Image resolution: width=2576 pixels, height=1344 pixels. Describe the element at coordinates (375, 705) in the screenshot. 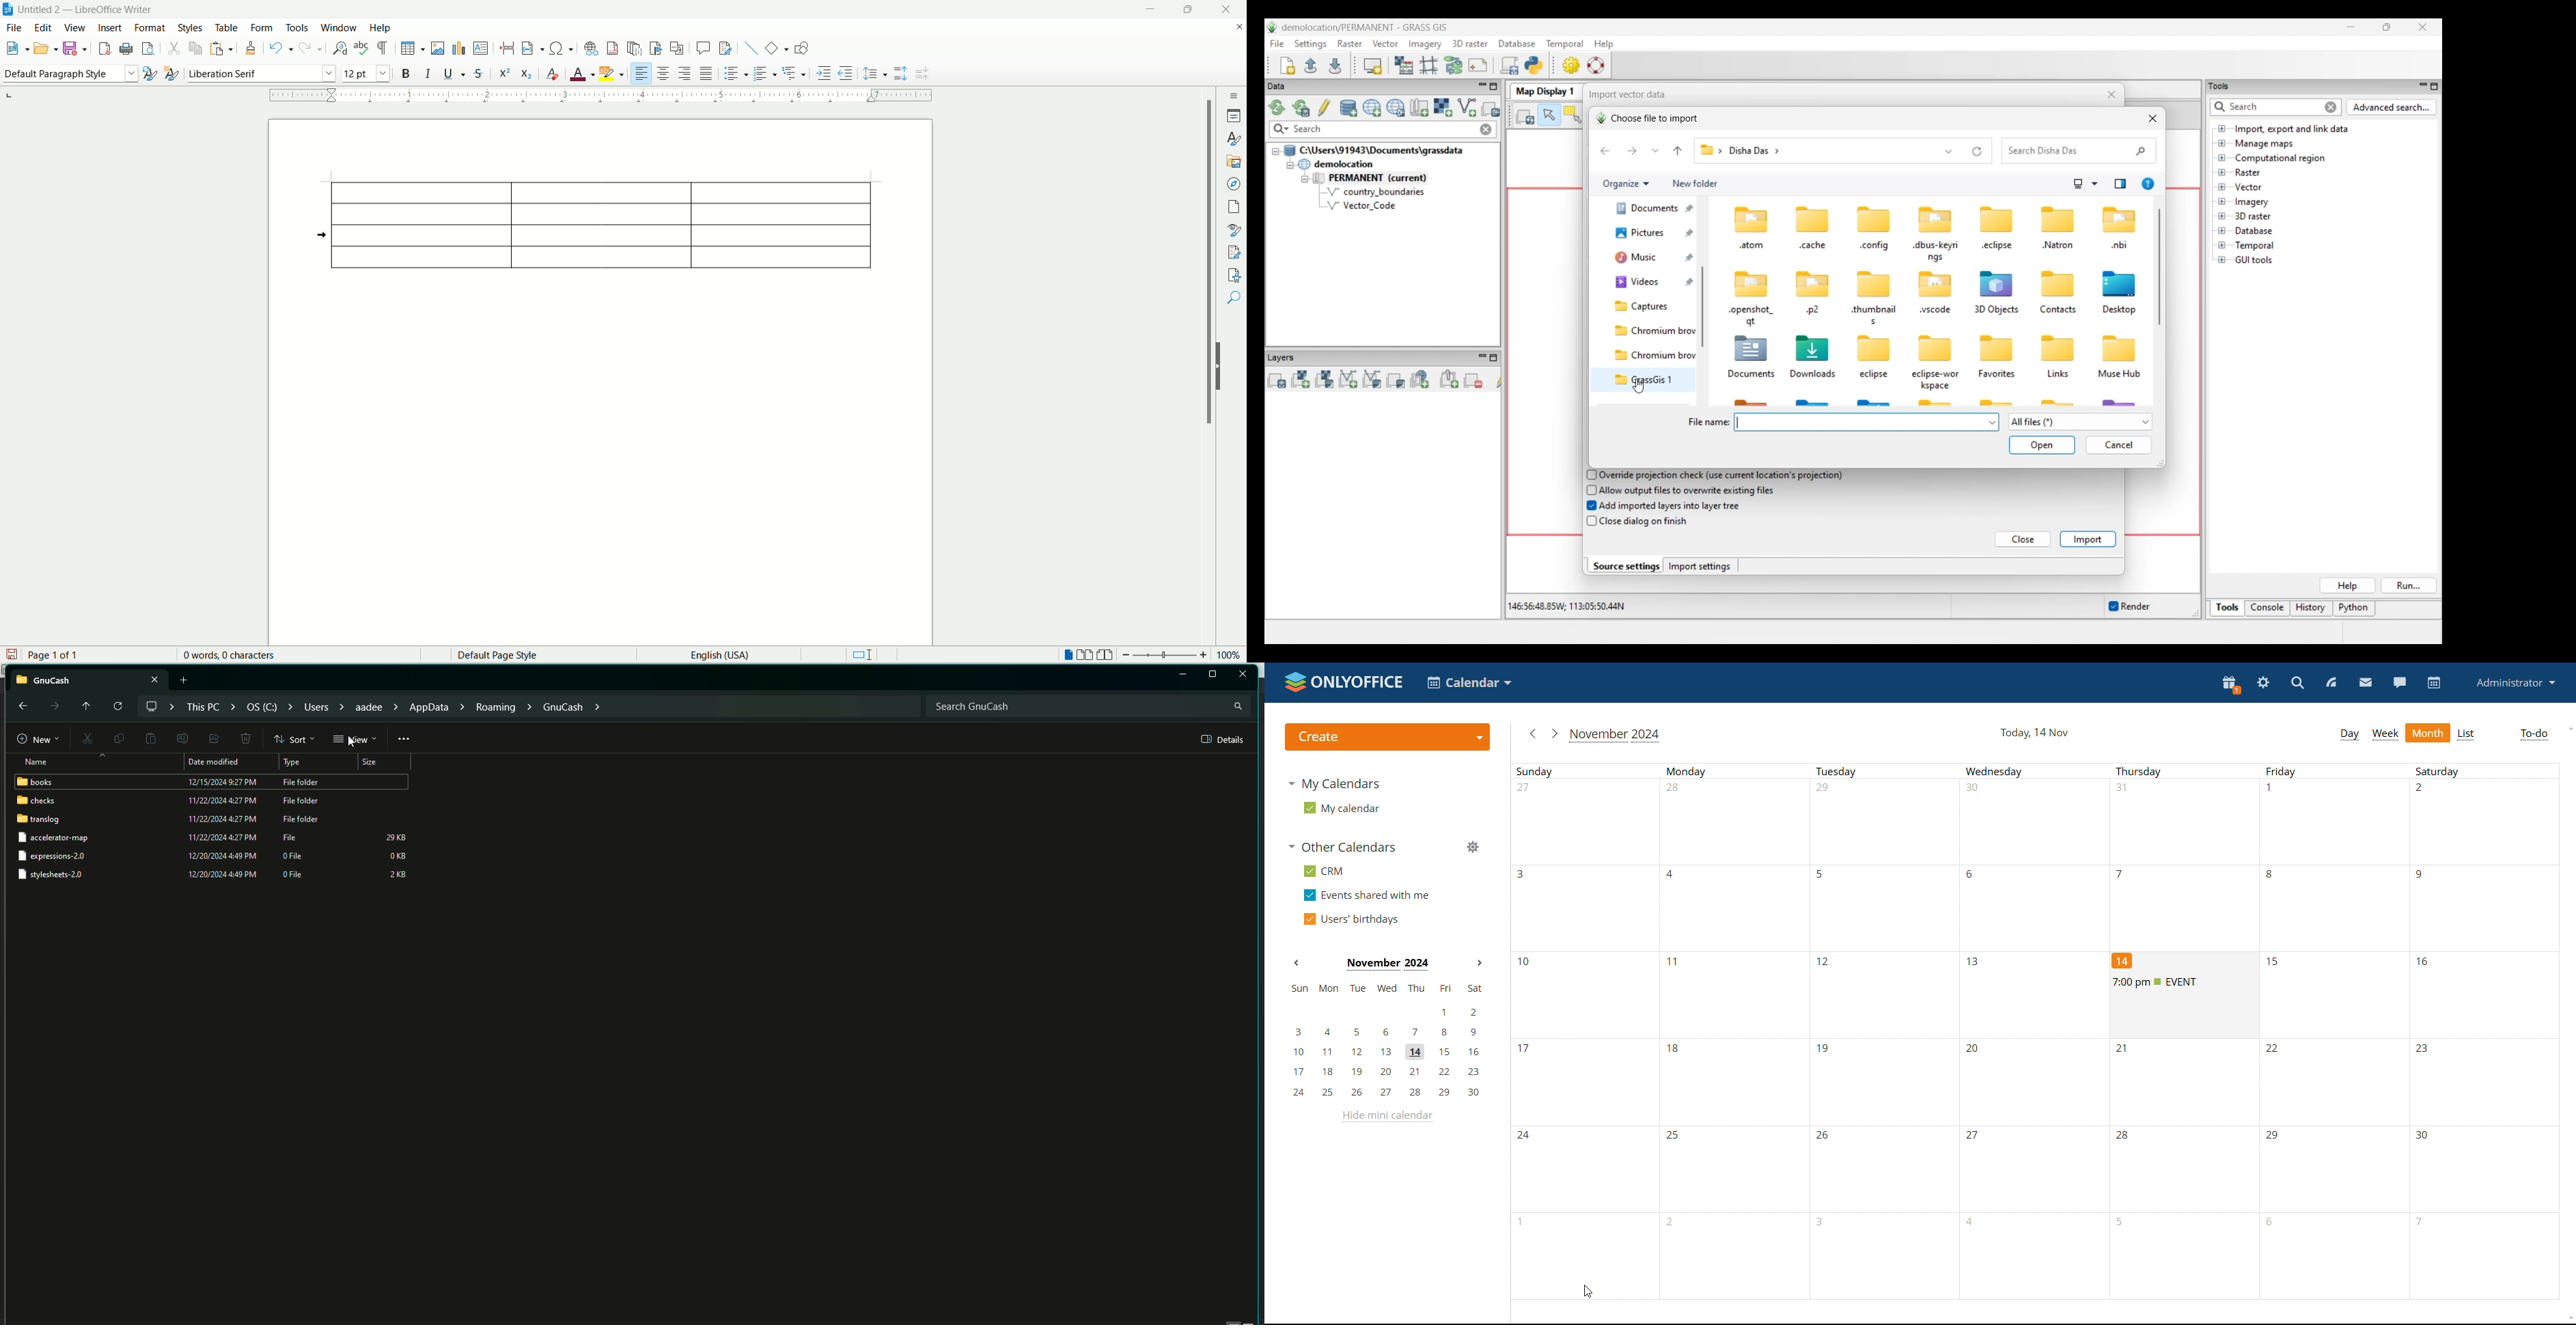

I see `File path` at that location.